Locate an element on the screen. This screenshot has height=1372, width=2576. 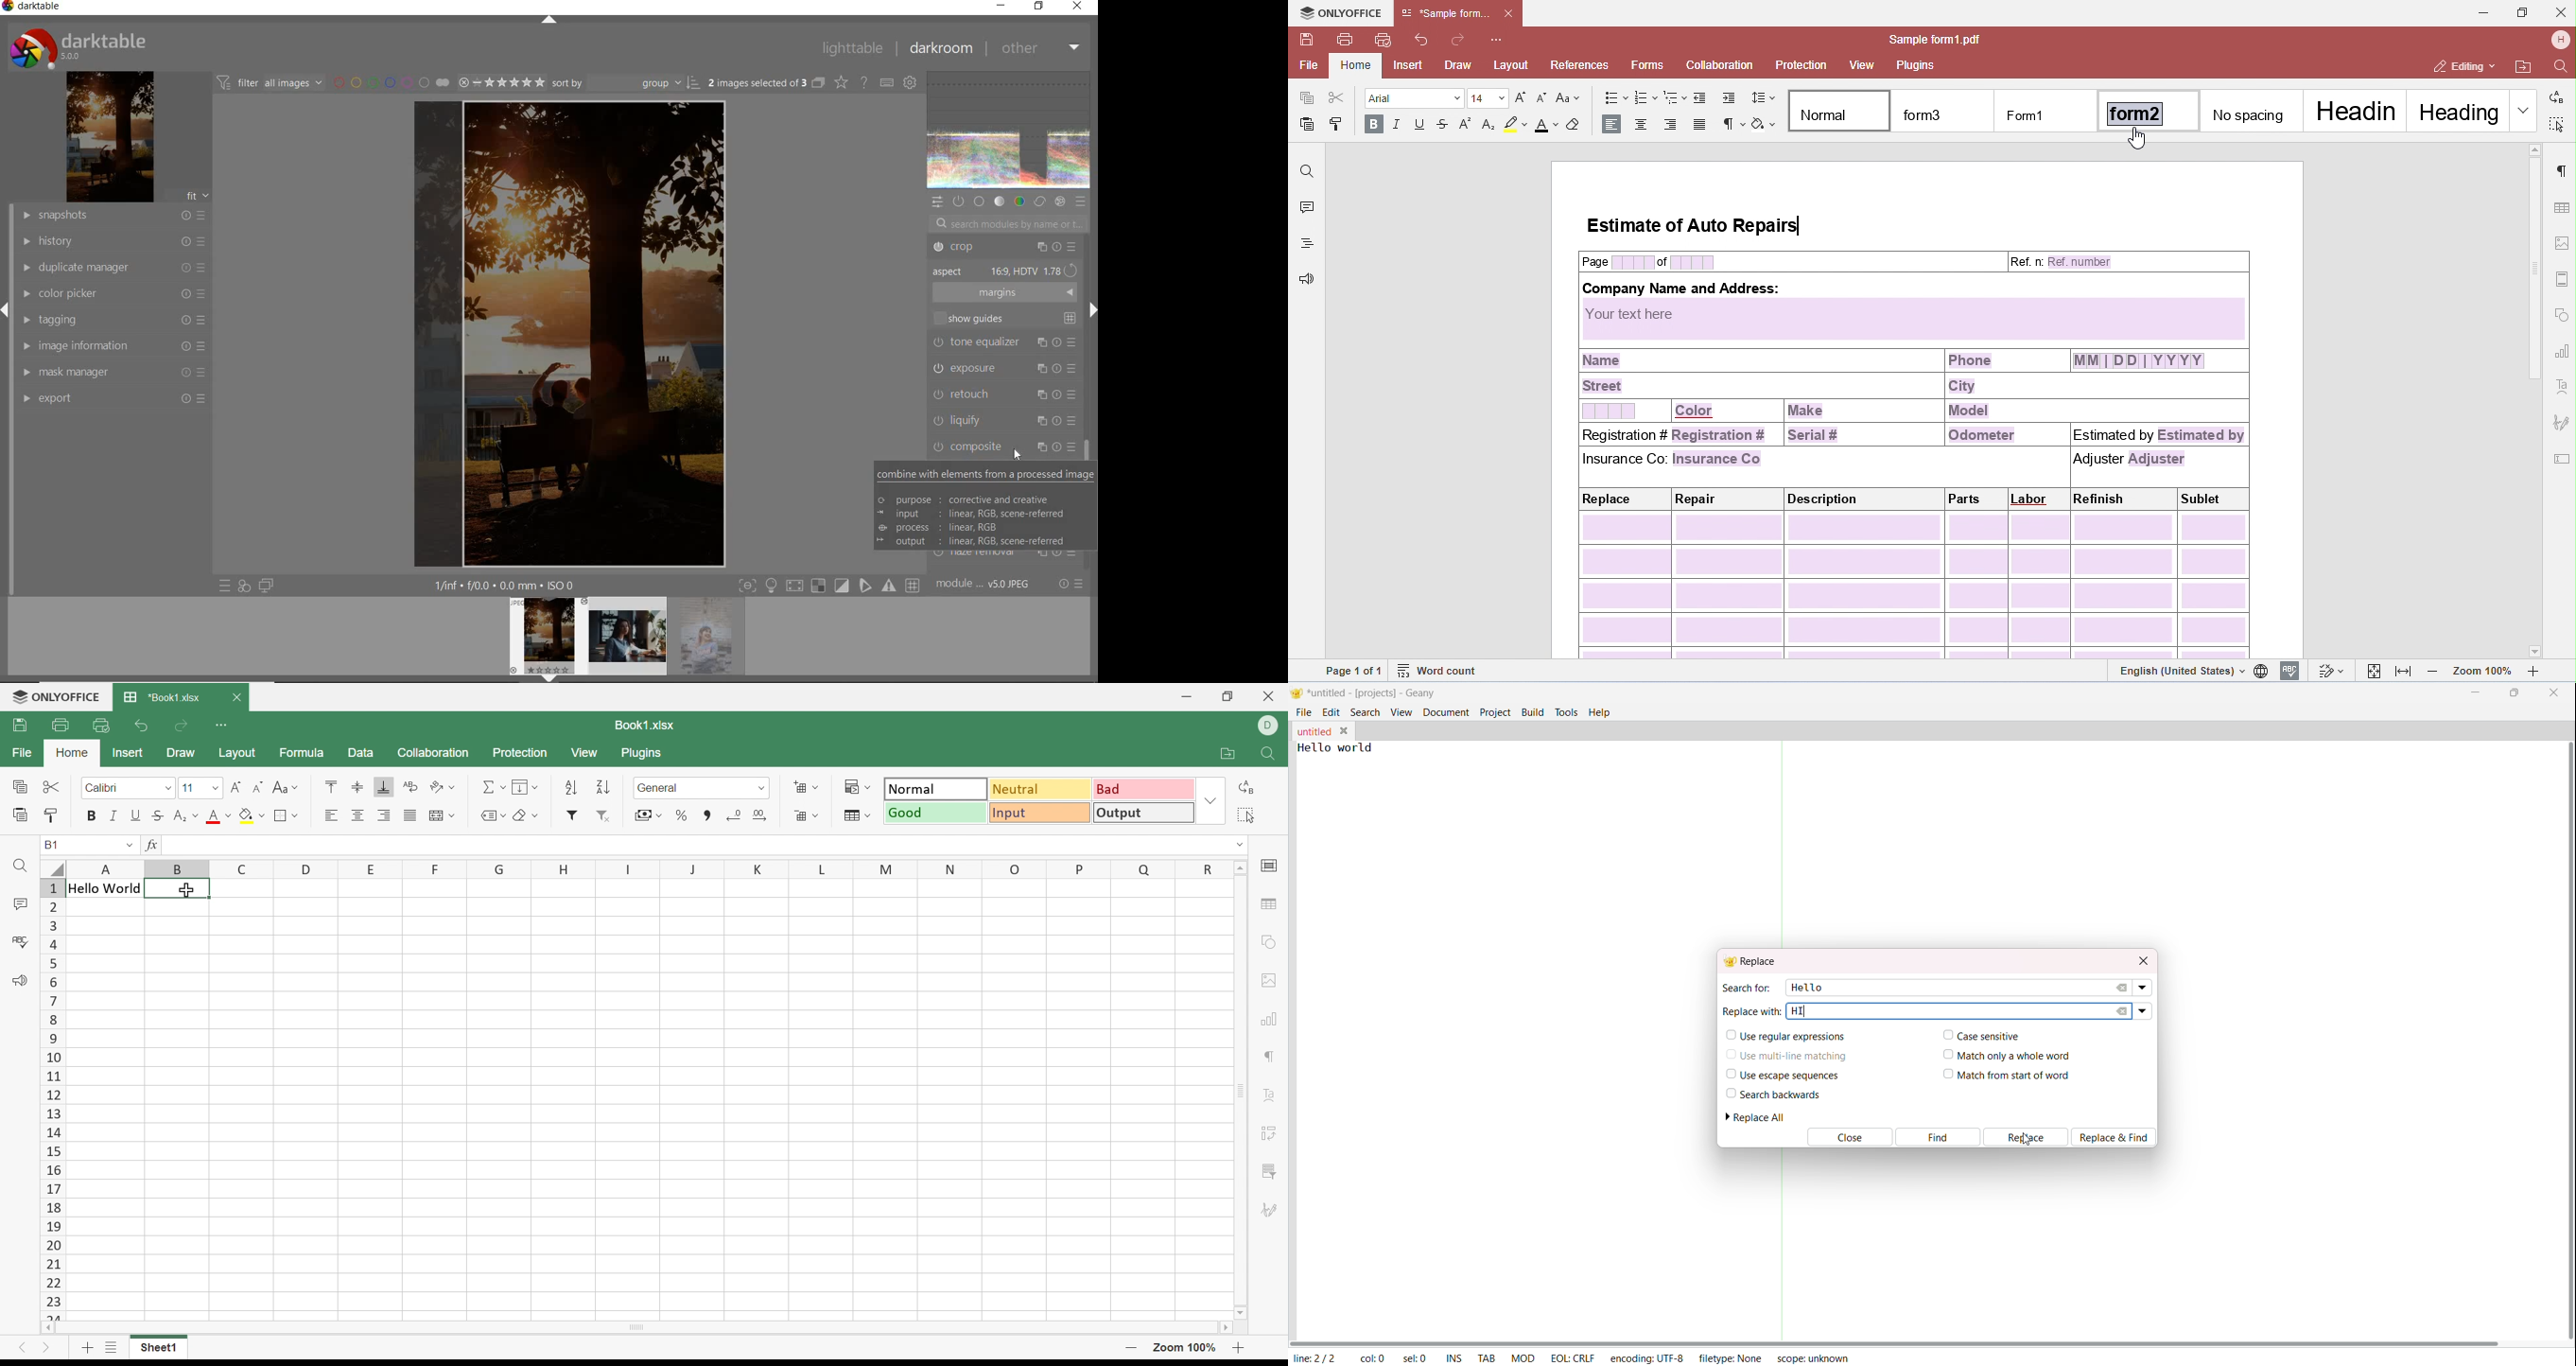
Spell checking is located at coordinates (22, 942).